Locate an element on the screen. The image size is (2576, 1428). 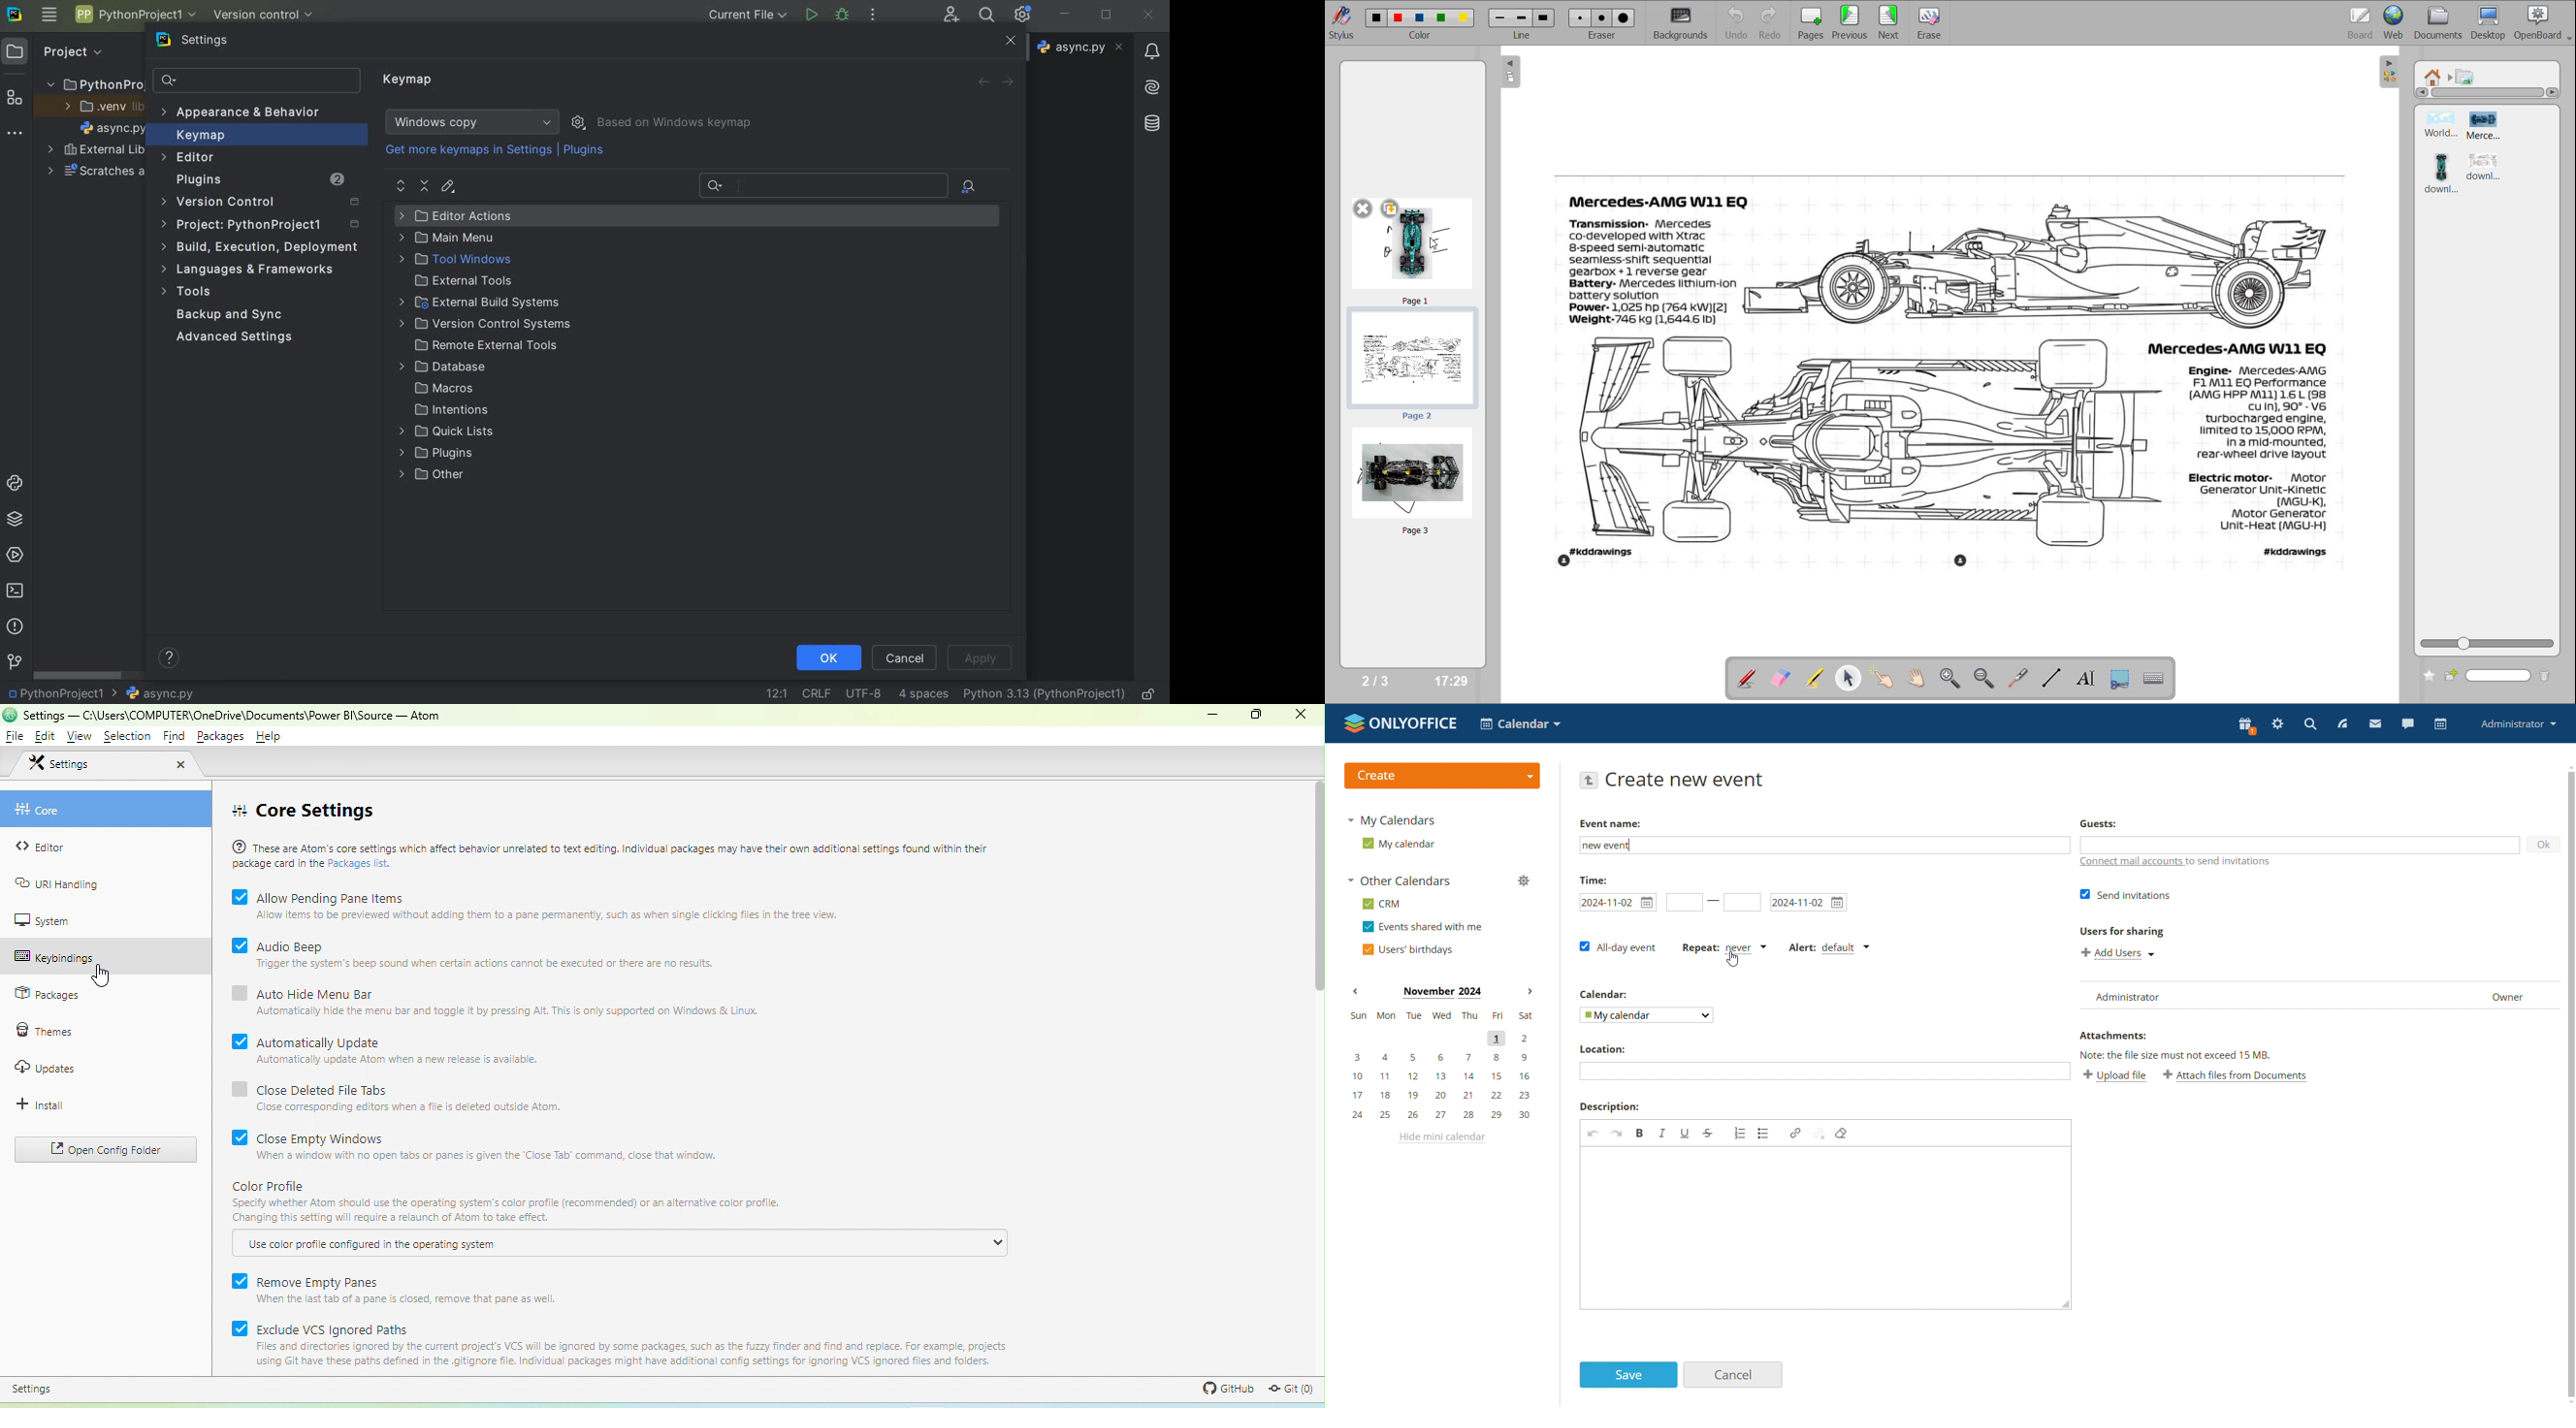
send invitations is located at coordinates (2123, 895).